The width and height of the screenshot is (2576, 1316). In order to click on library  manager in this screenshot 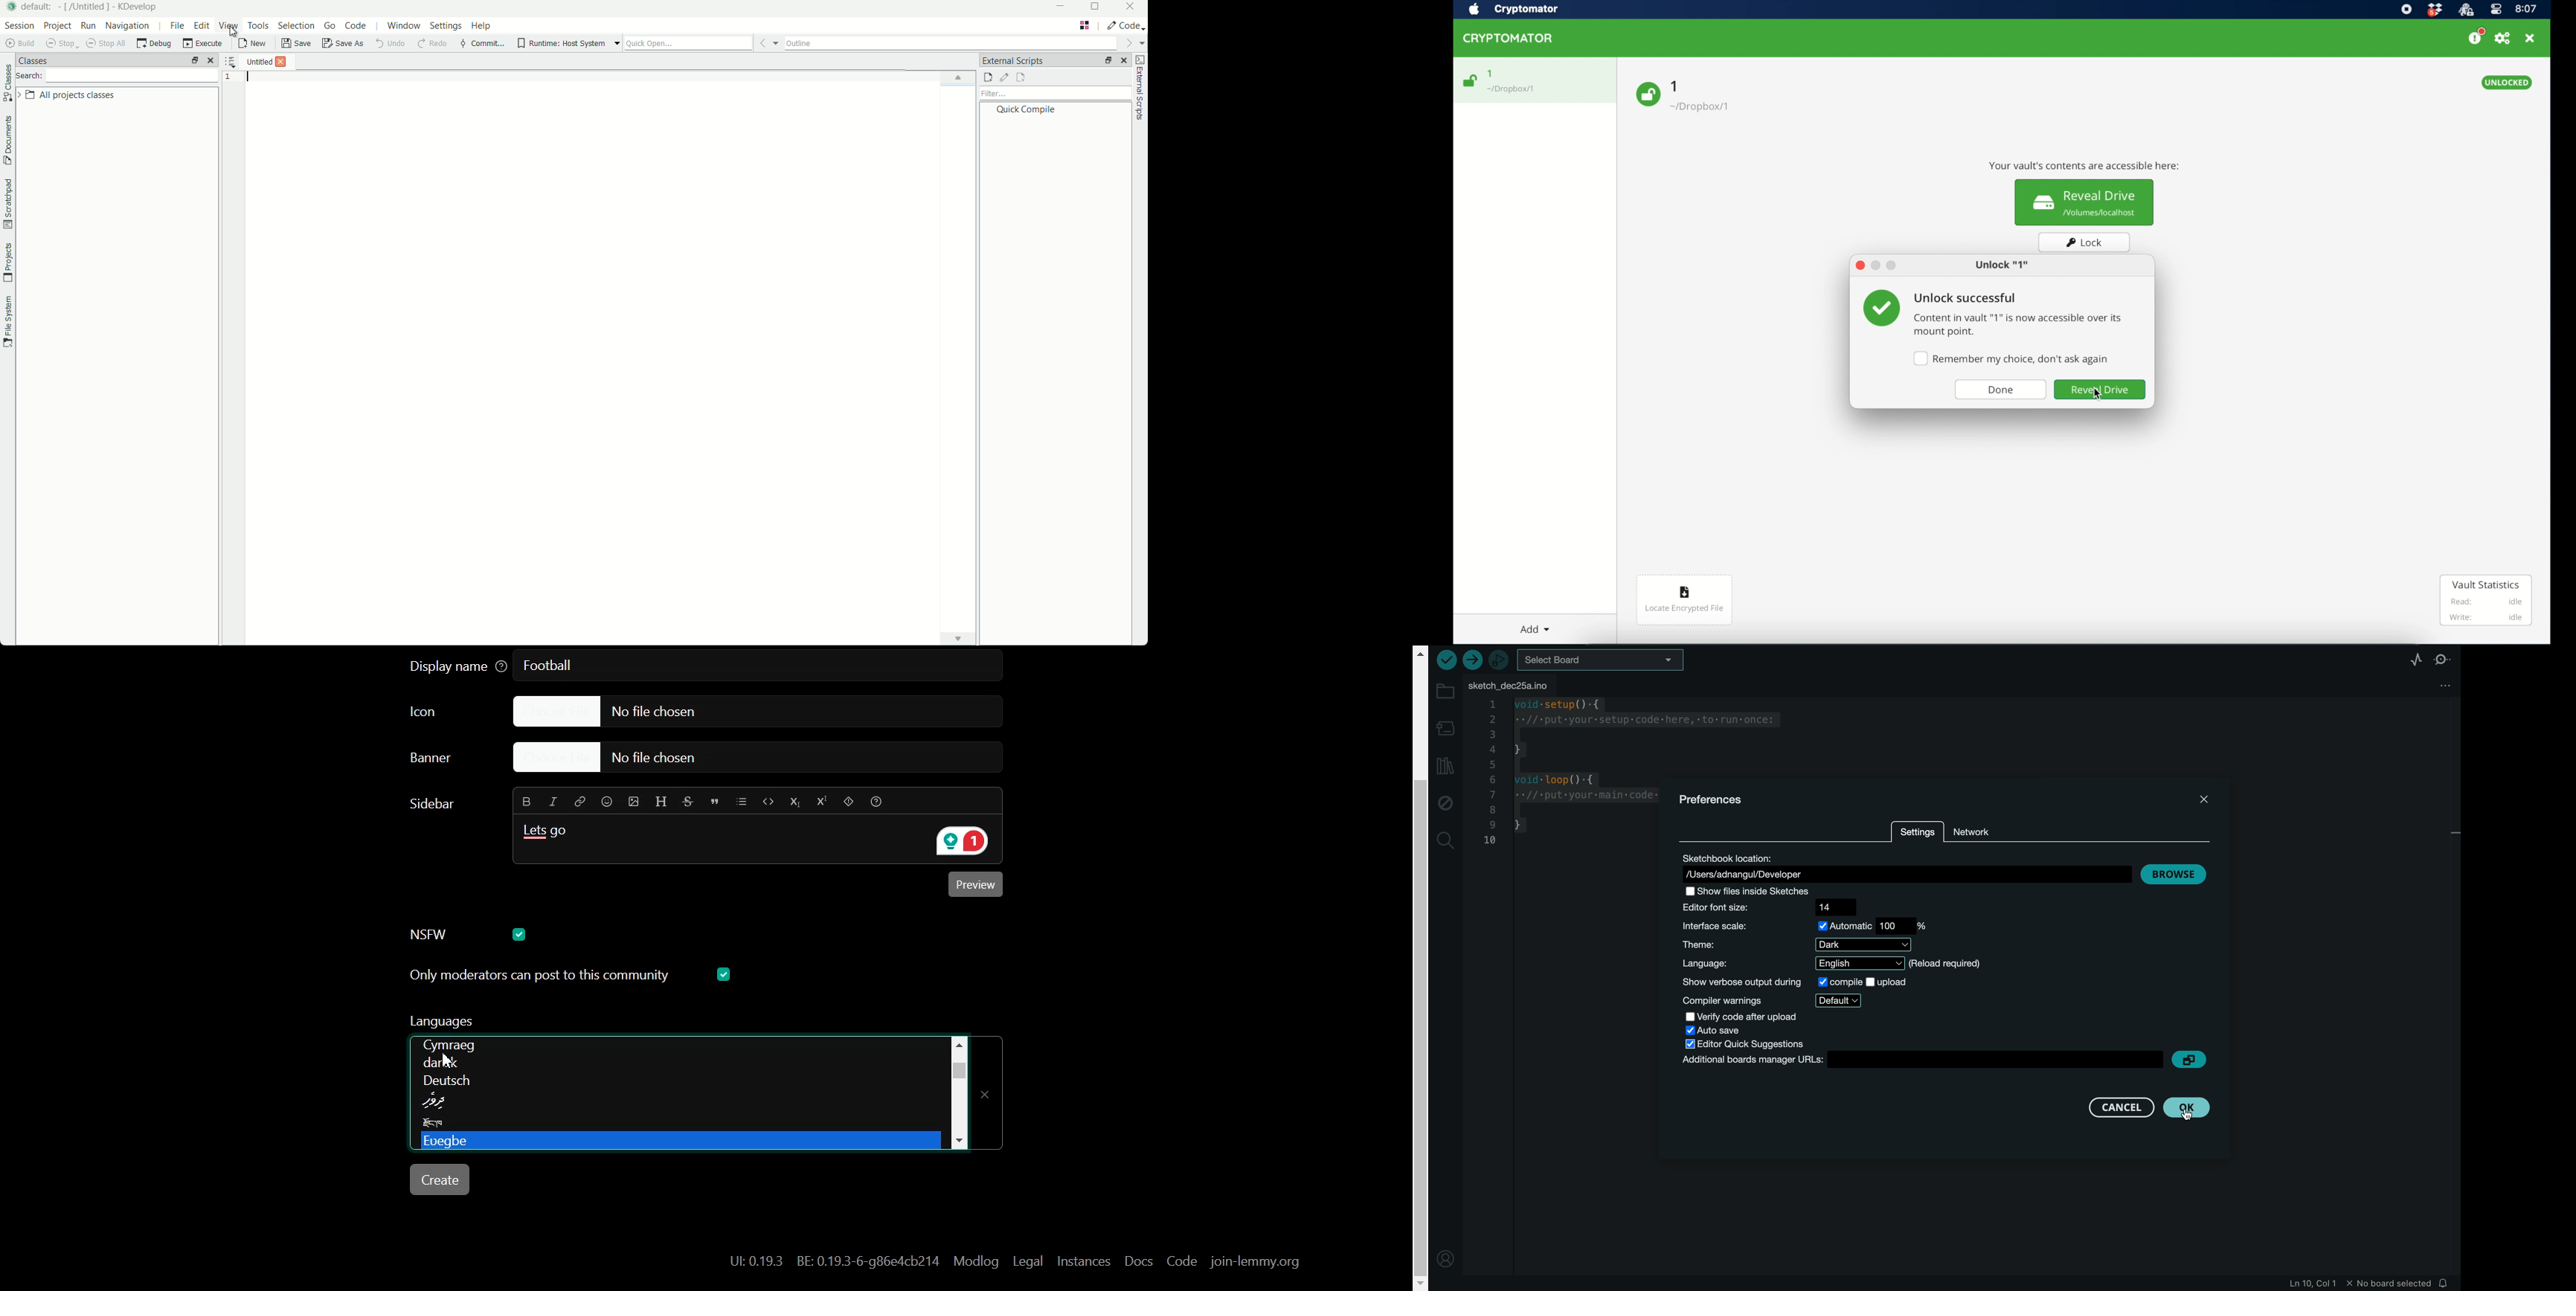, I will do `click(1445, 765)`.